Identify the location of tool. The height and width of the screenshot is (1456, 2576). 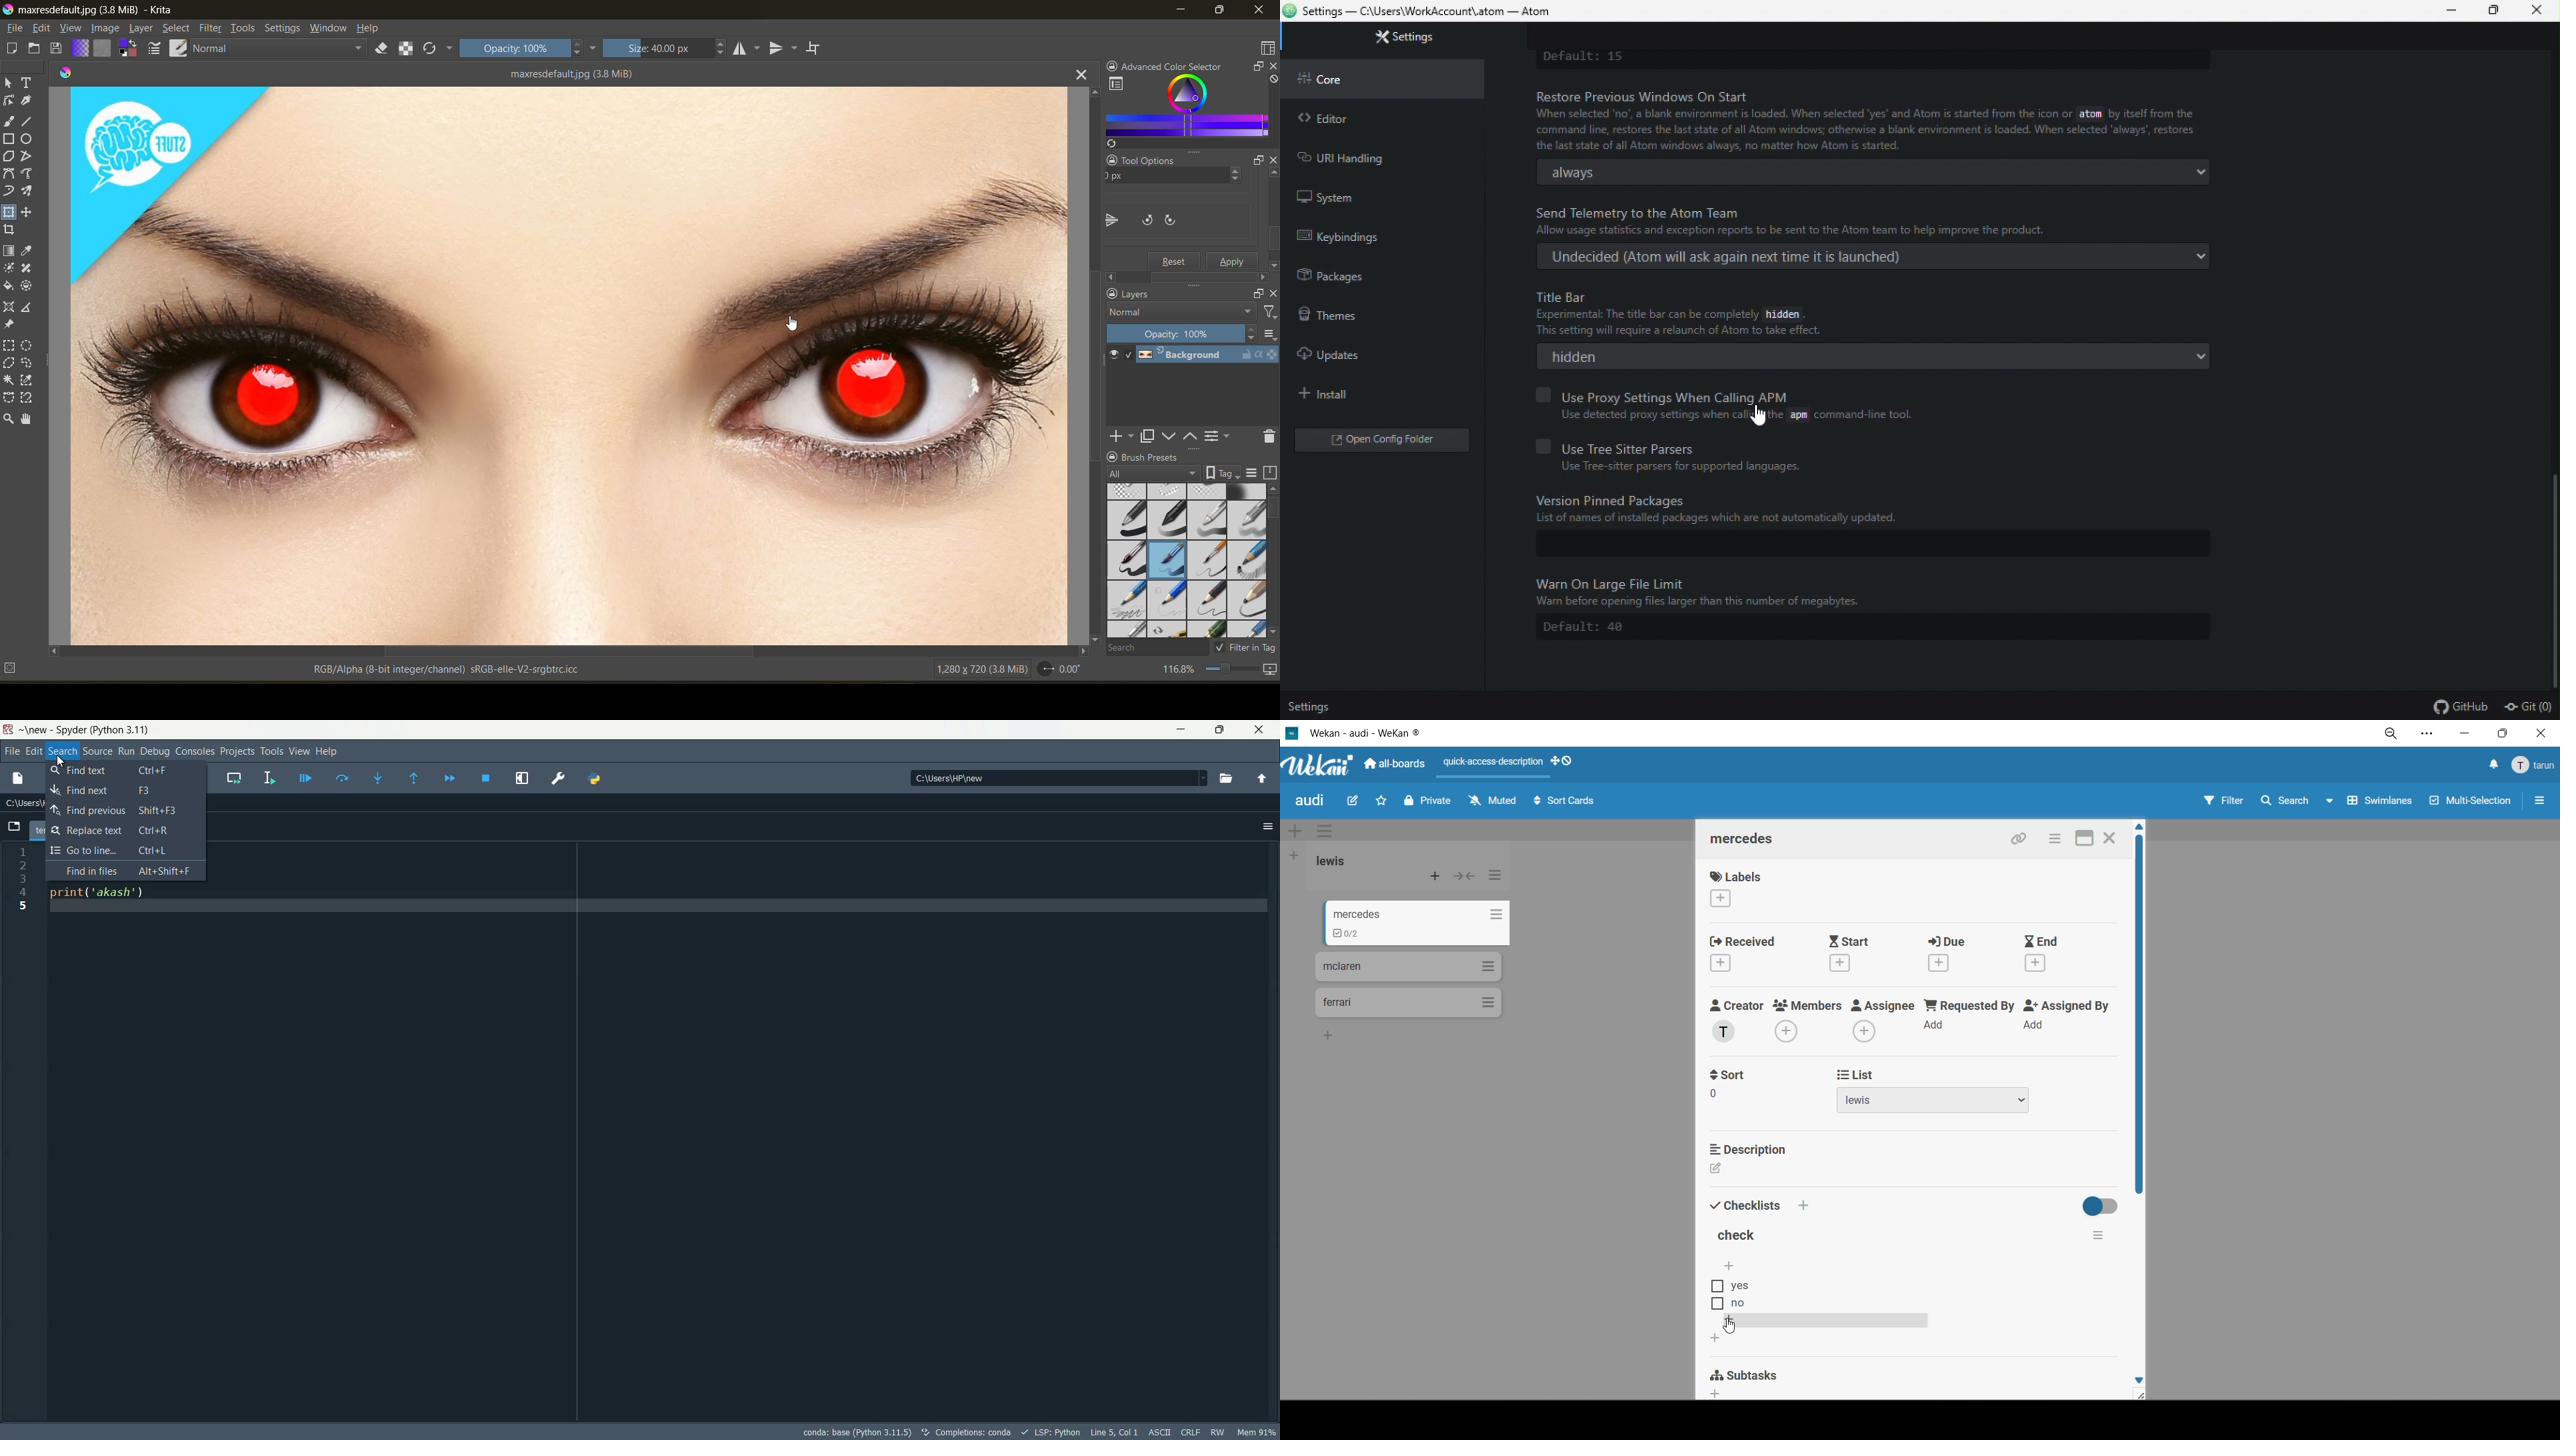
(9, 251).